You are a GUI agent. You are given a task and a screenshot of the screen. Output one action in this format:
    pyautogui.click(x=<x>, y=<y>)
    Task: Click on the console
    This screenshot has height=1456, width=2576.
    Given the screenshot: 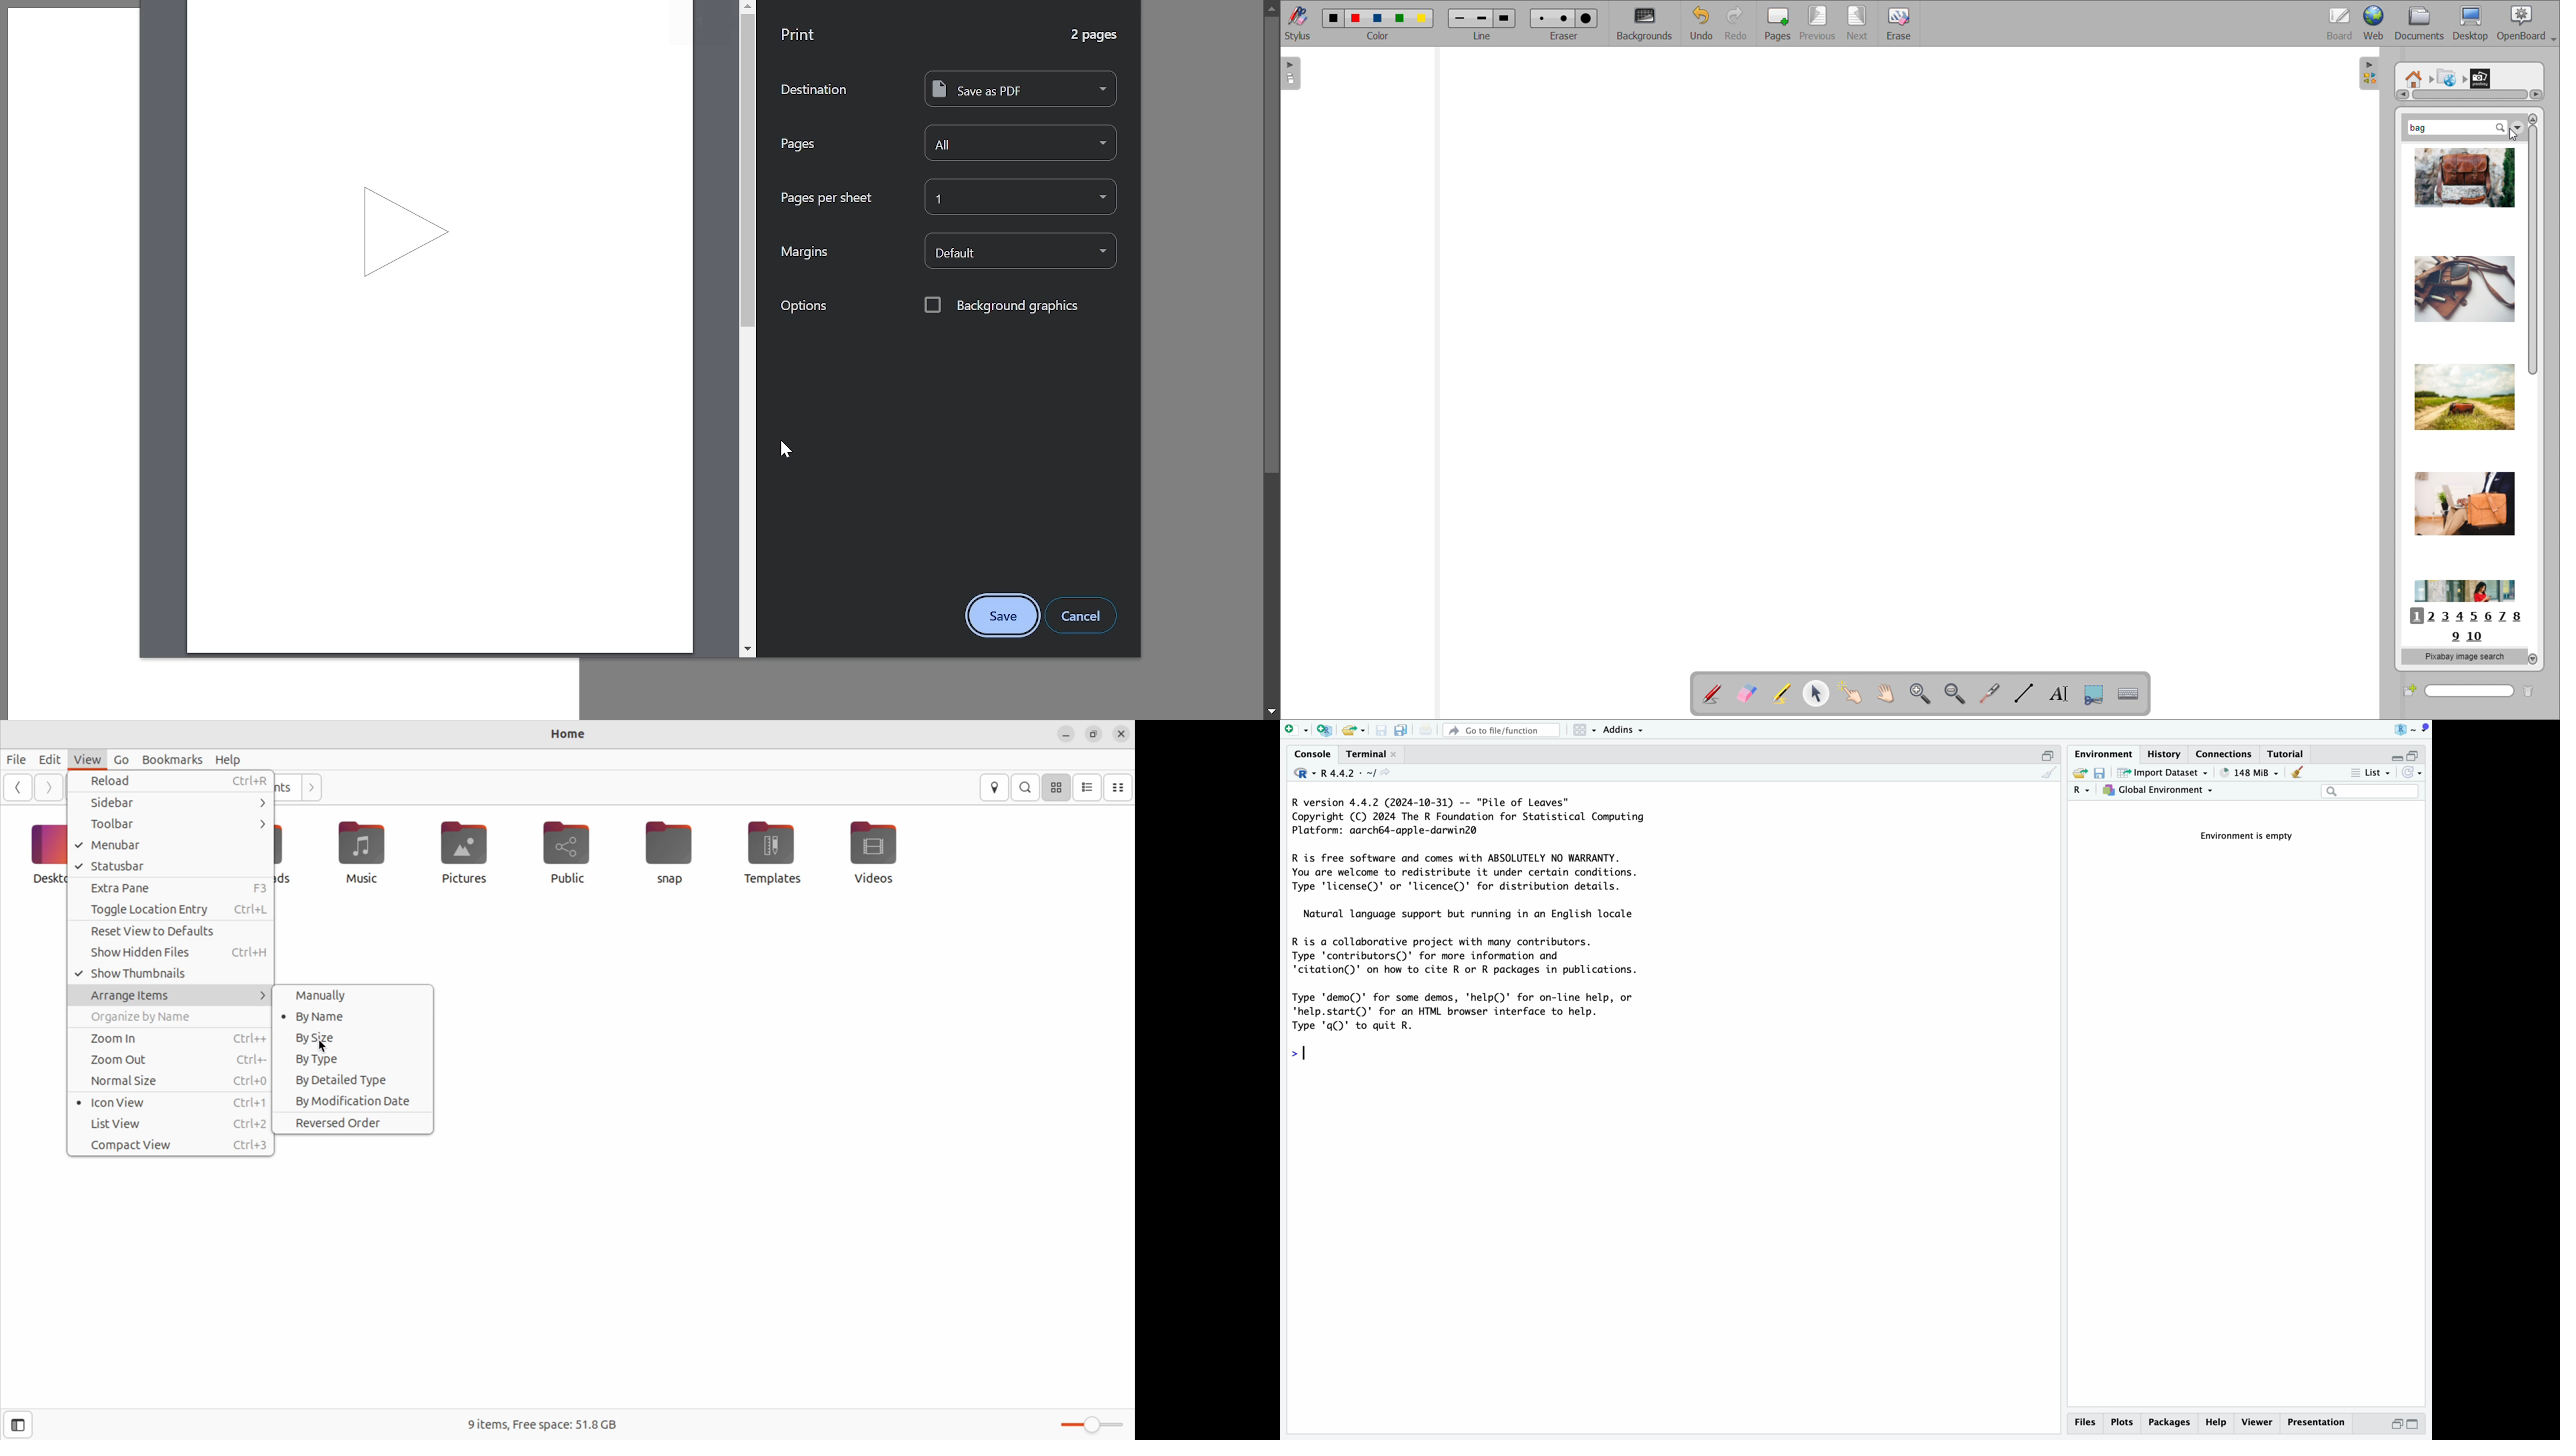 What is the action you would take?
    pyautogui.click(x=1308, y=754)
    